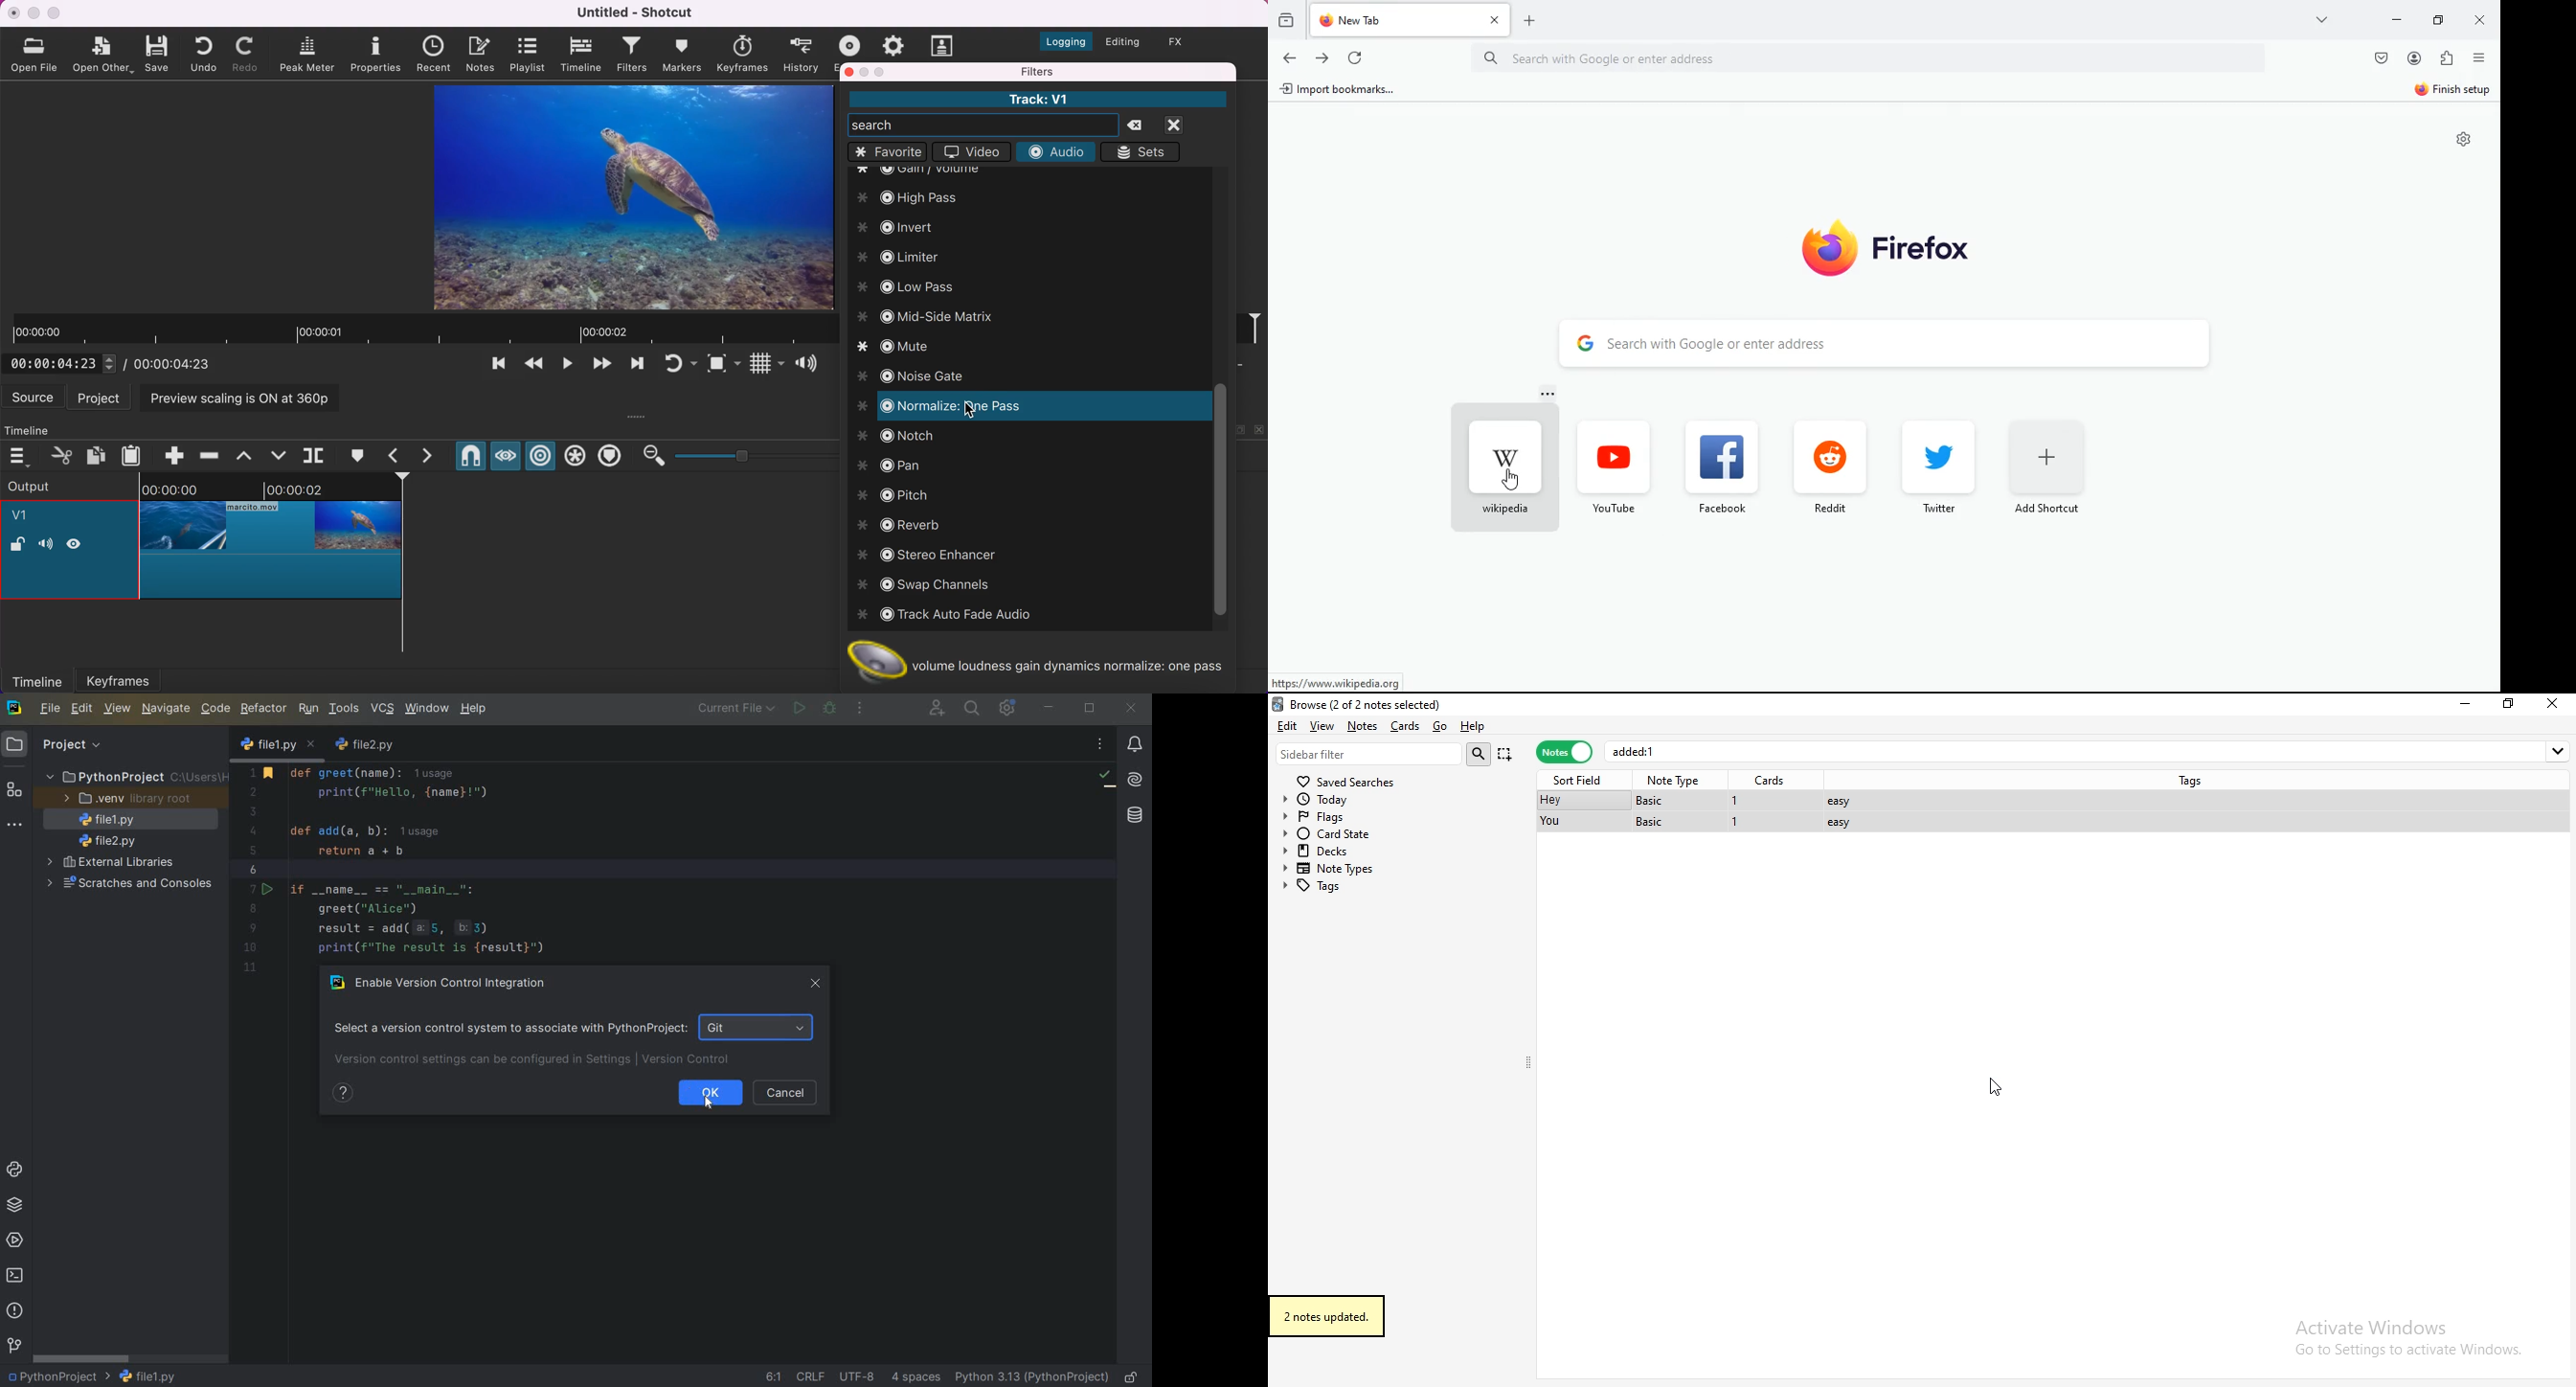 Image resolution: width=2576 pixels, height=1400 pixels. What do you see at coordinates (308, 709) in the screenshot?
I see `run` at bounding box center [308, 709].